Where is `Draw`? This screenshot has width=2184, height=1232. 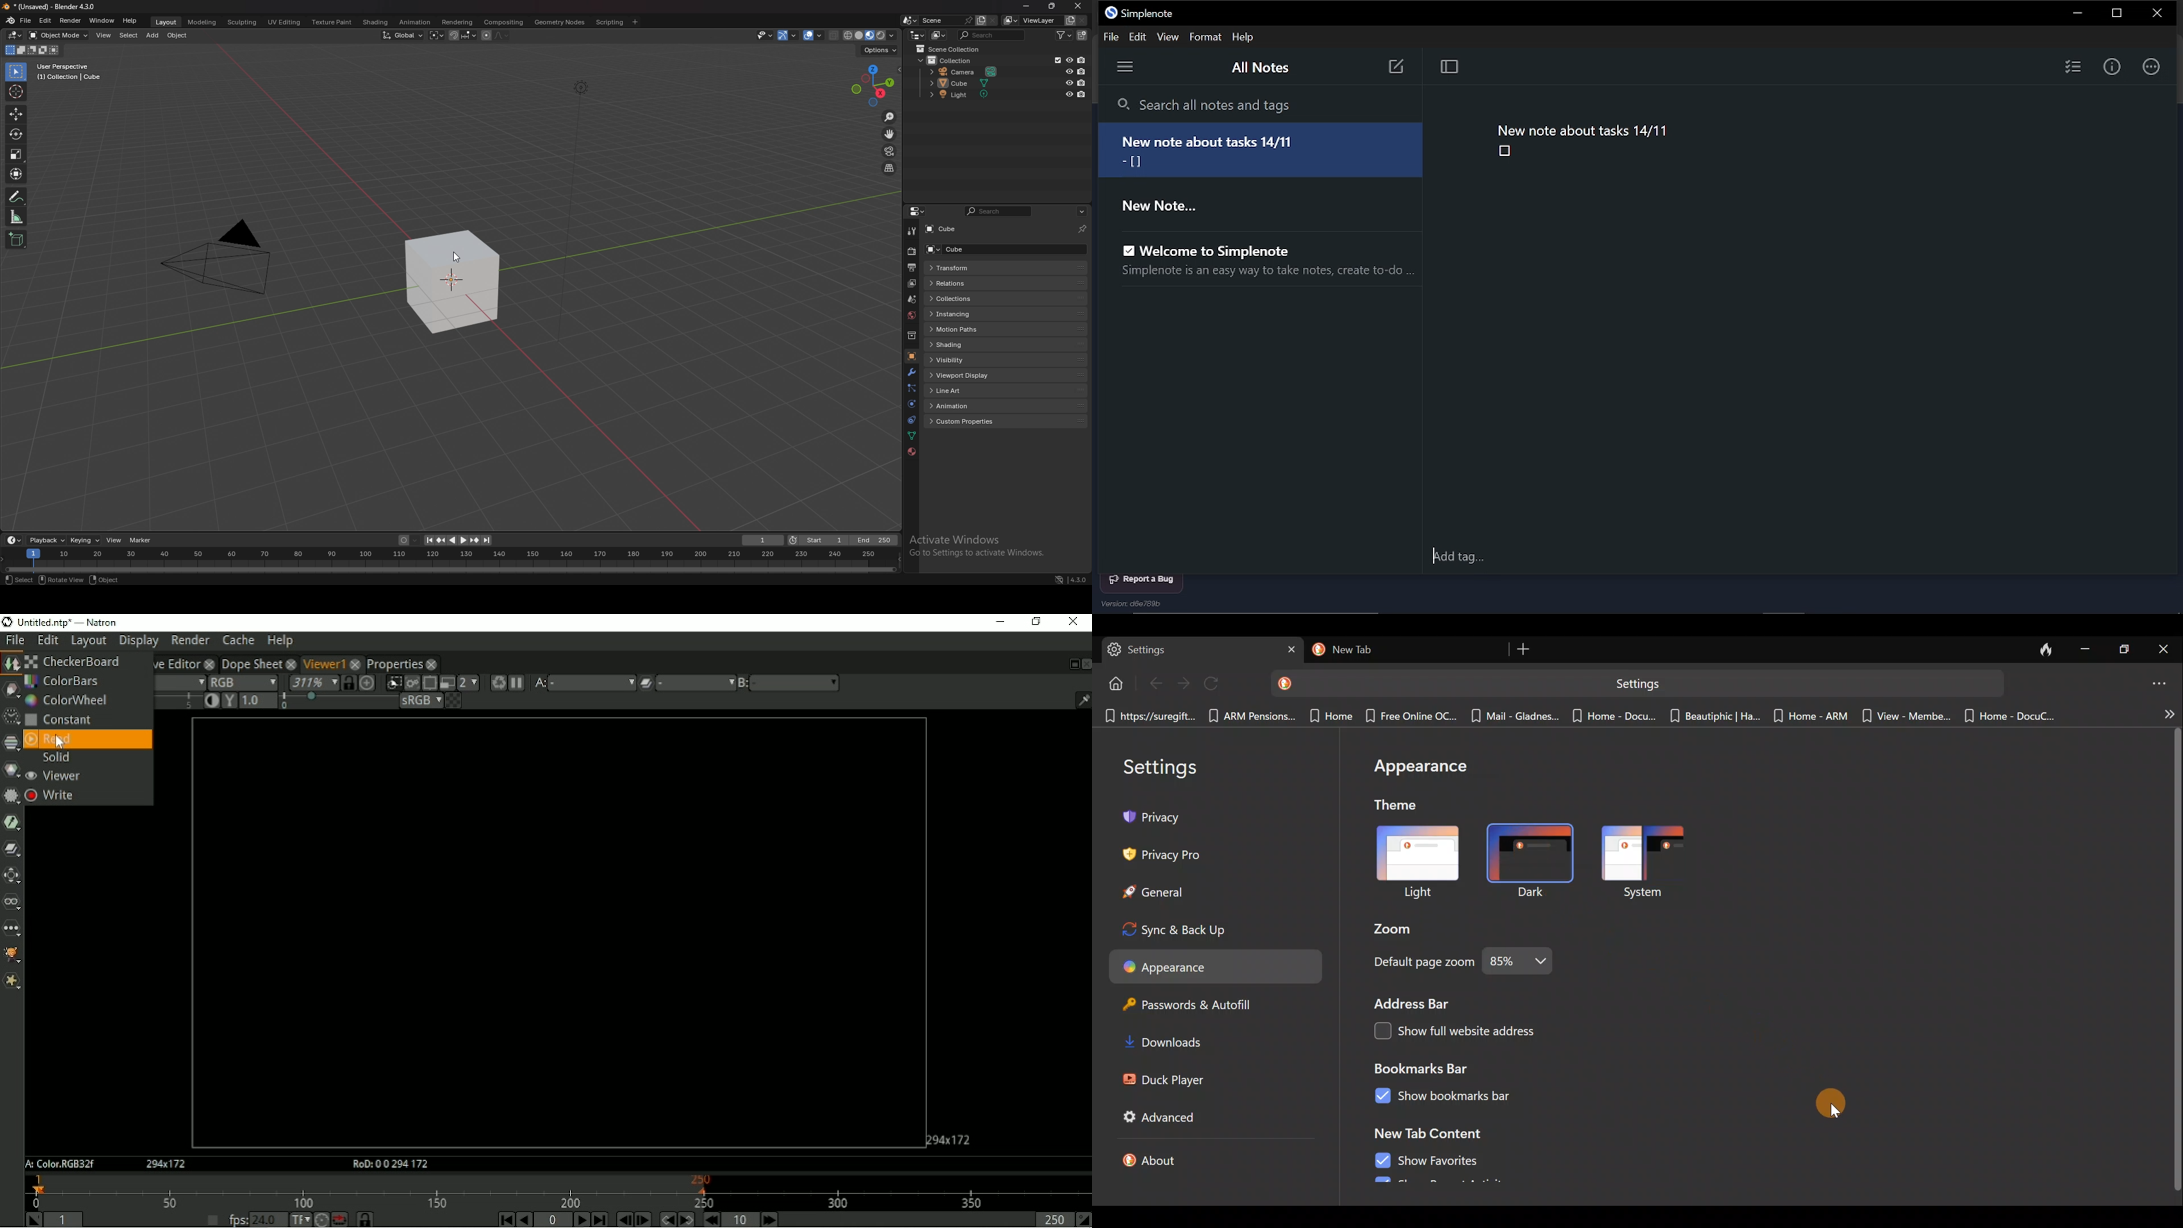 Draw is located at coordinates (11, 690).